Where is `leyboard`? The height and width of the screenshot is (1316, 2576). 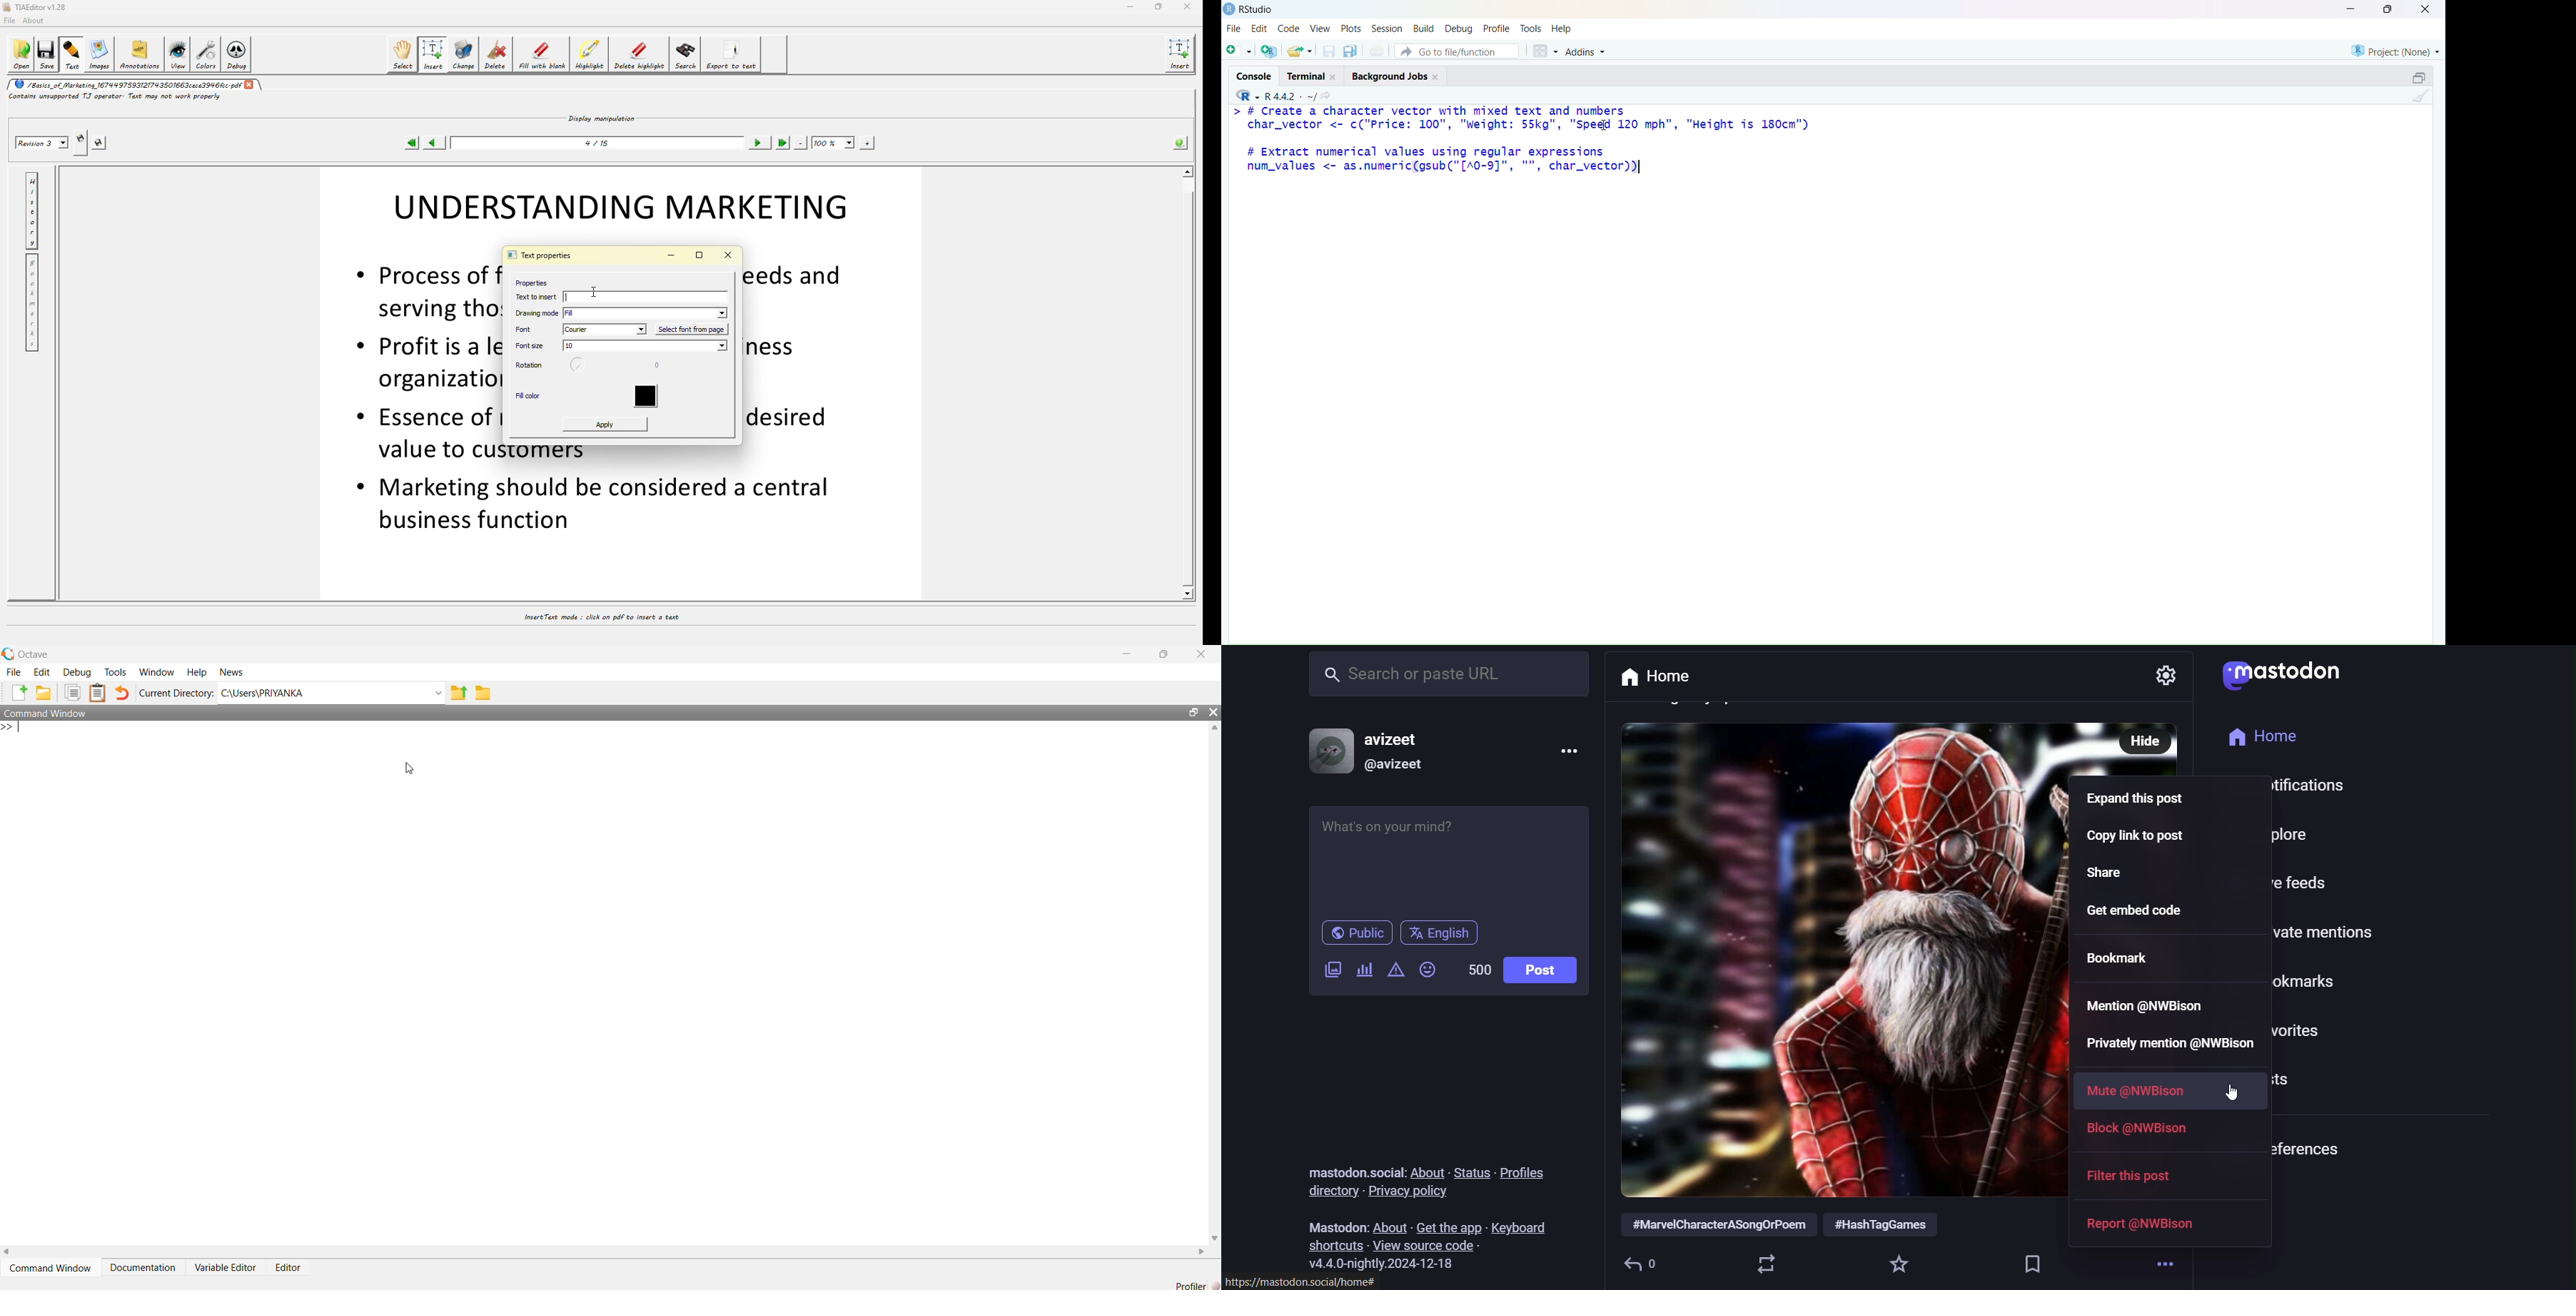 leyboard is located at coordinates (1522, 1222).